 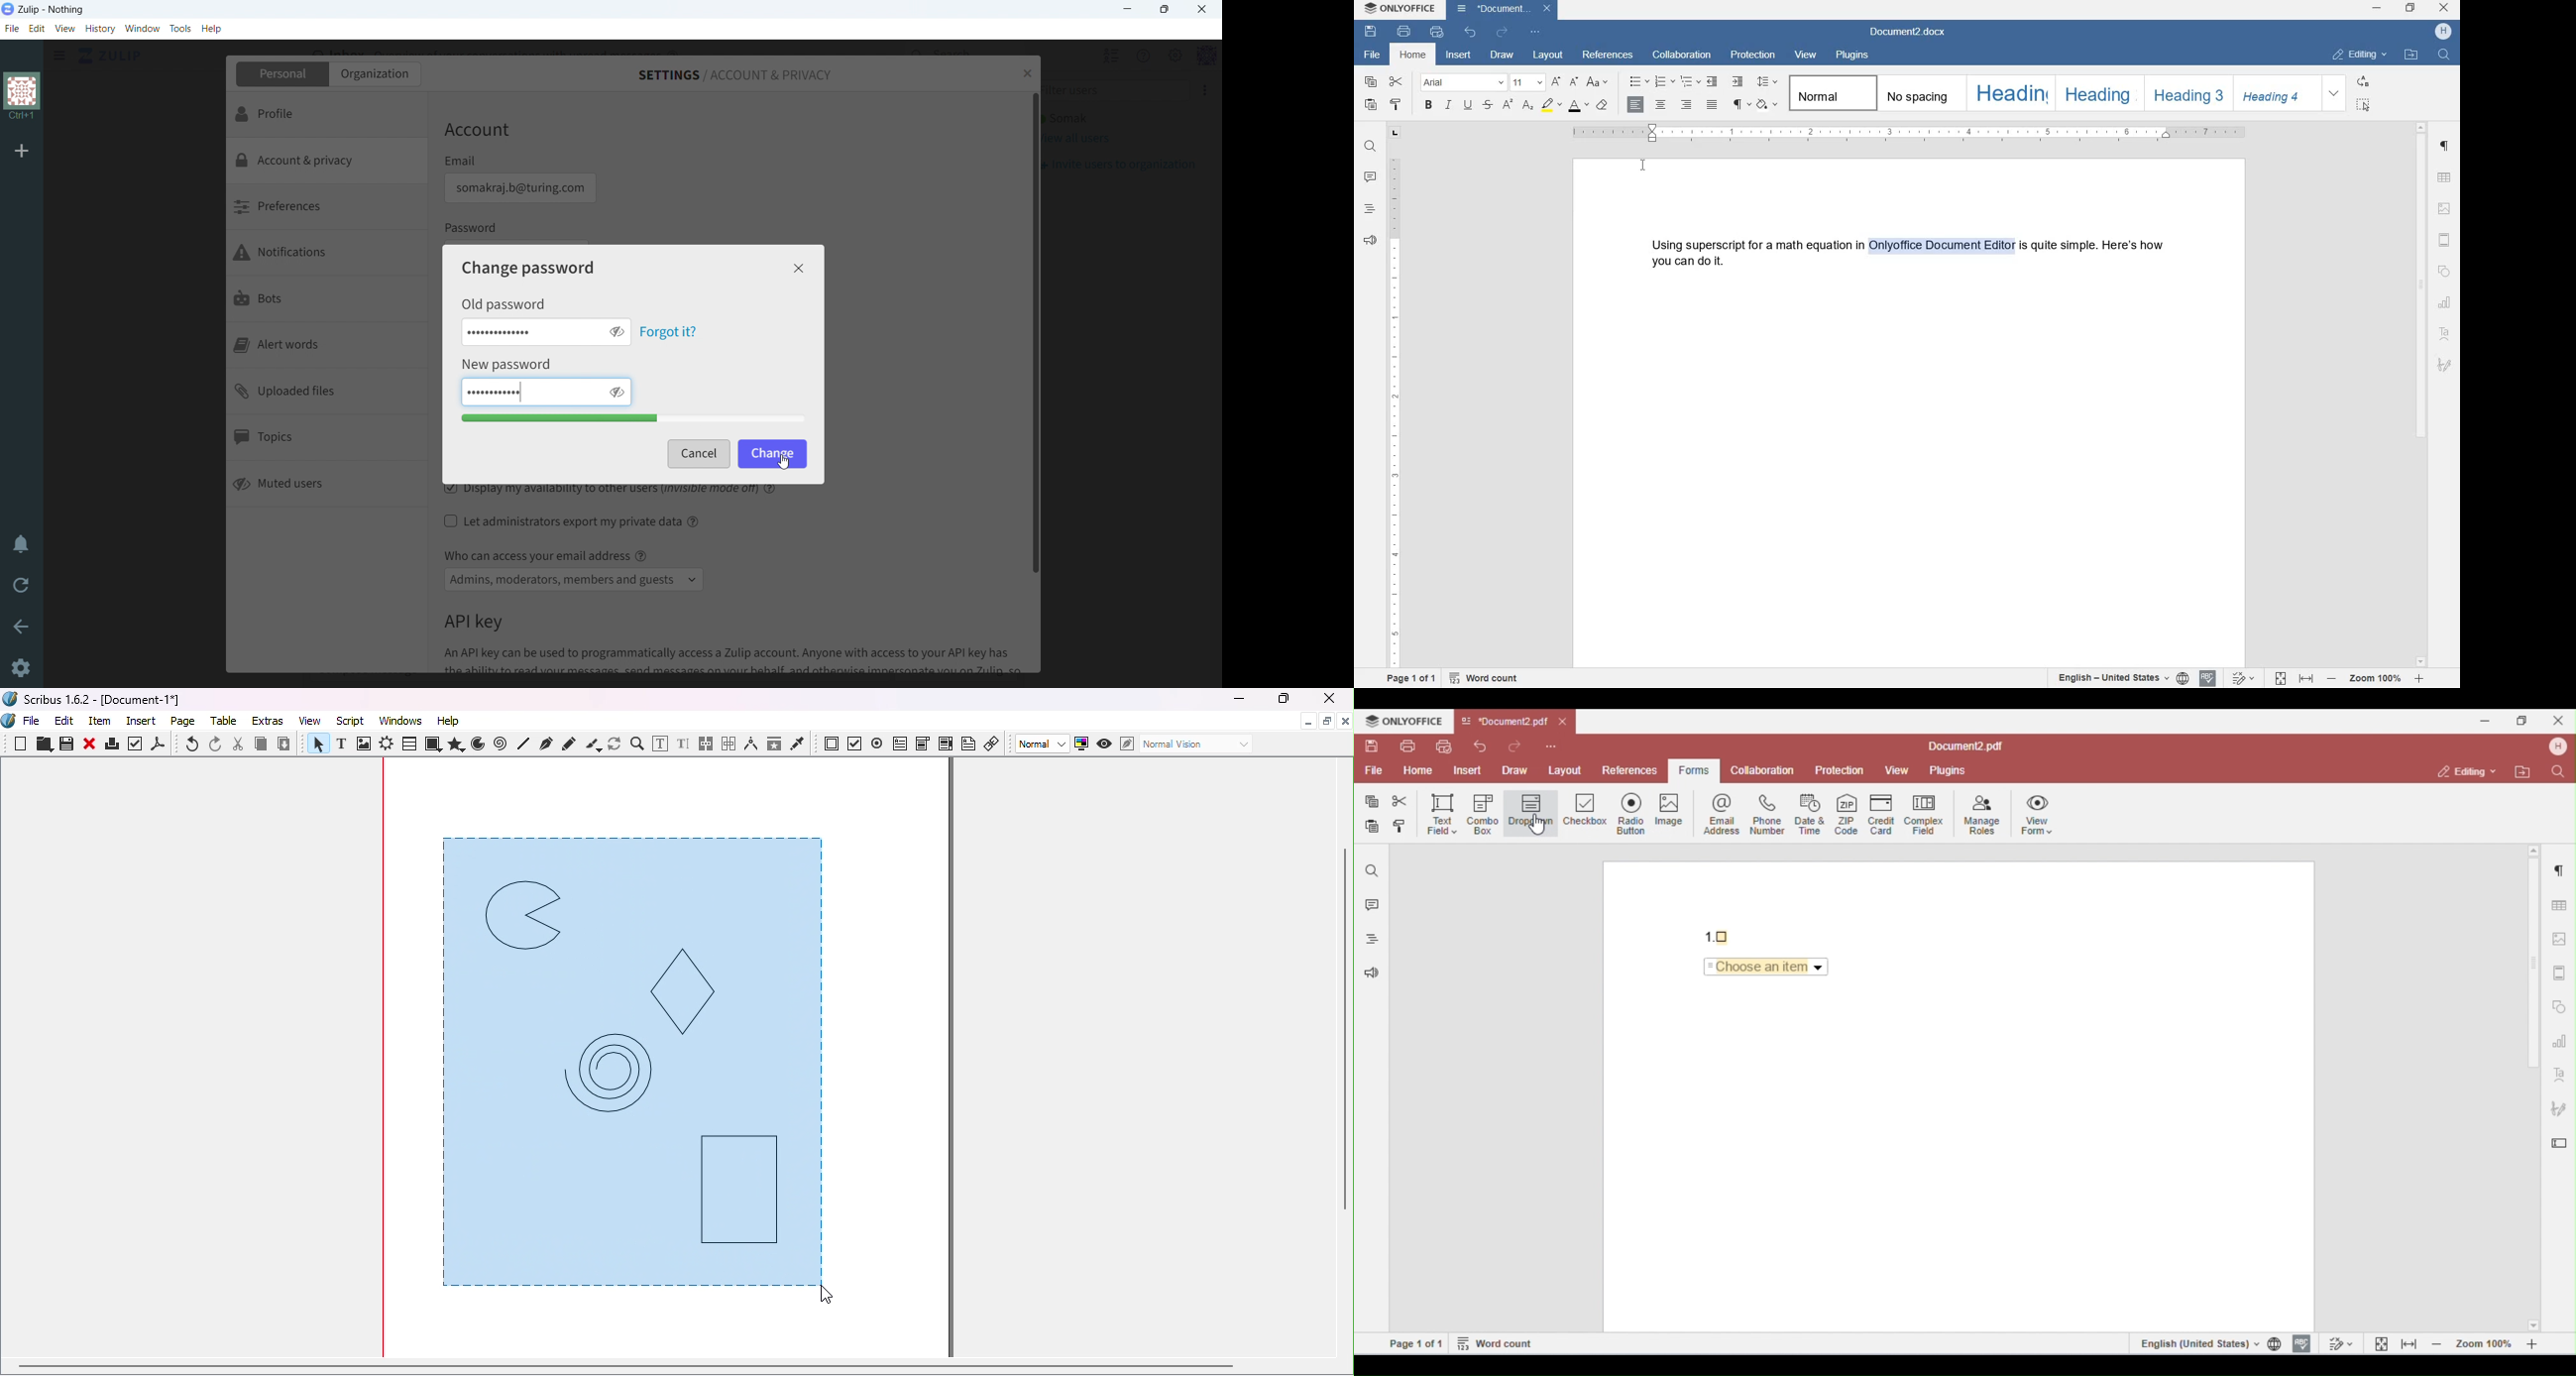 I want to click on ruler, so click(x=1911, y=132).